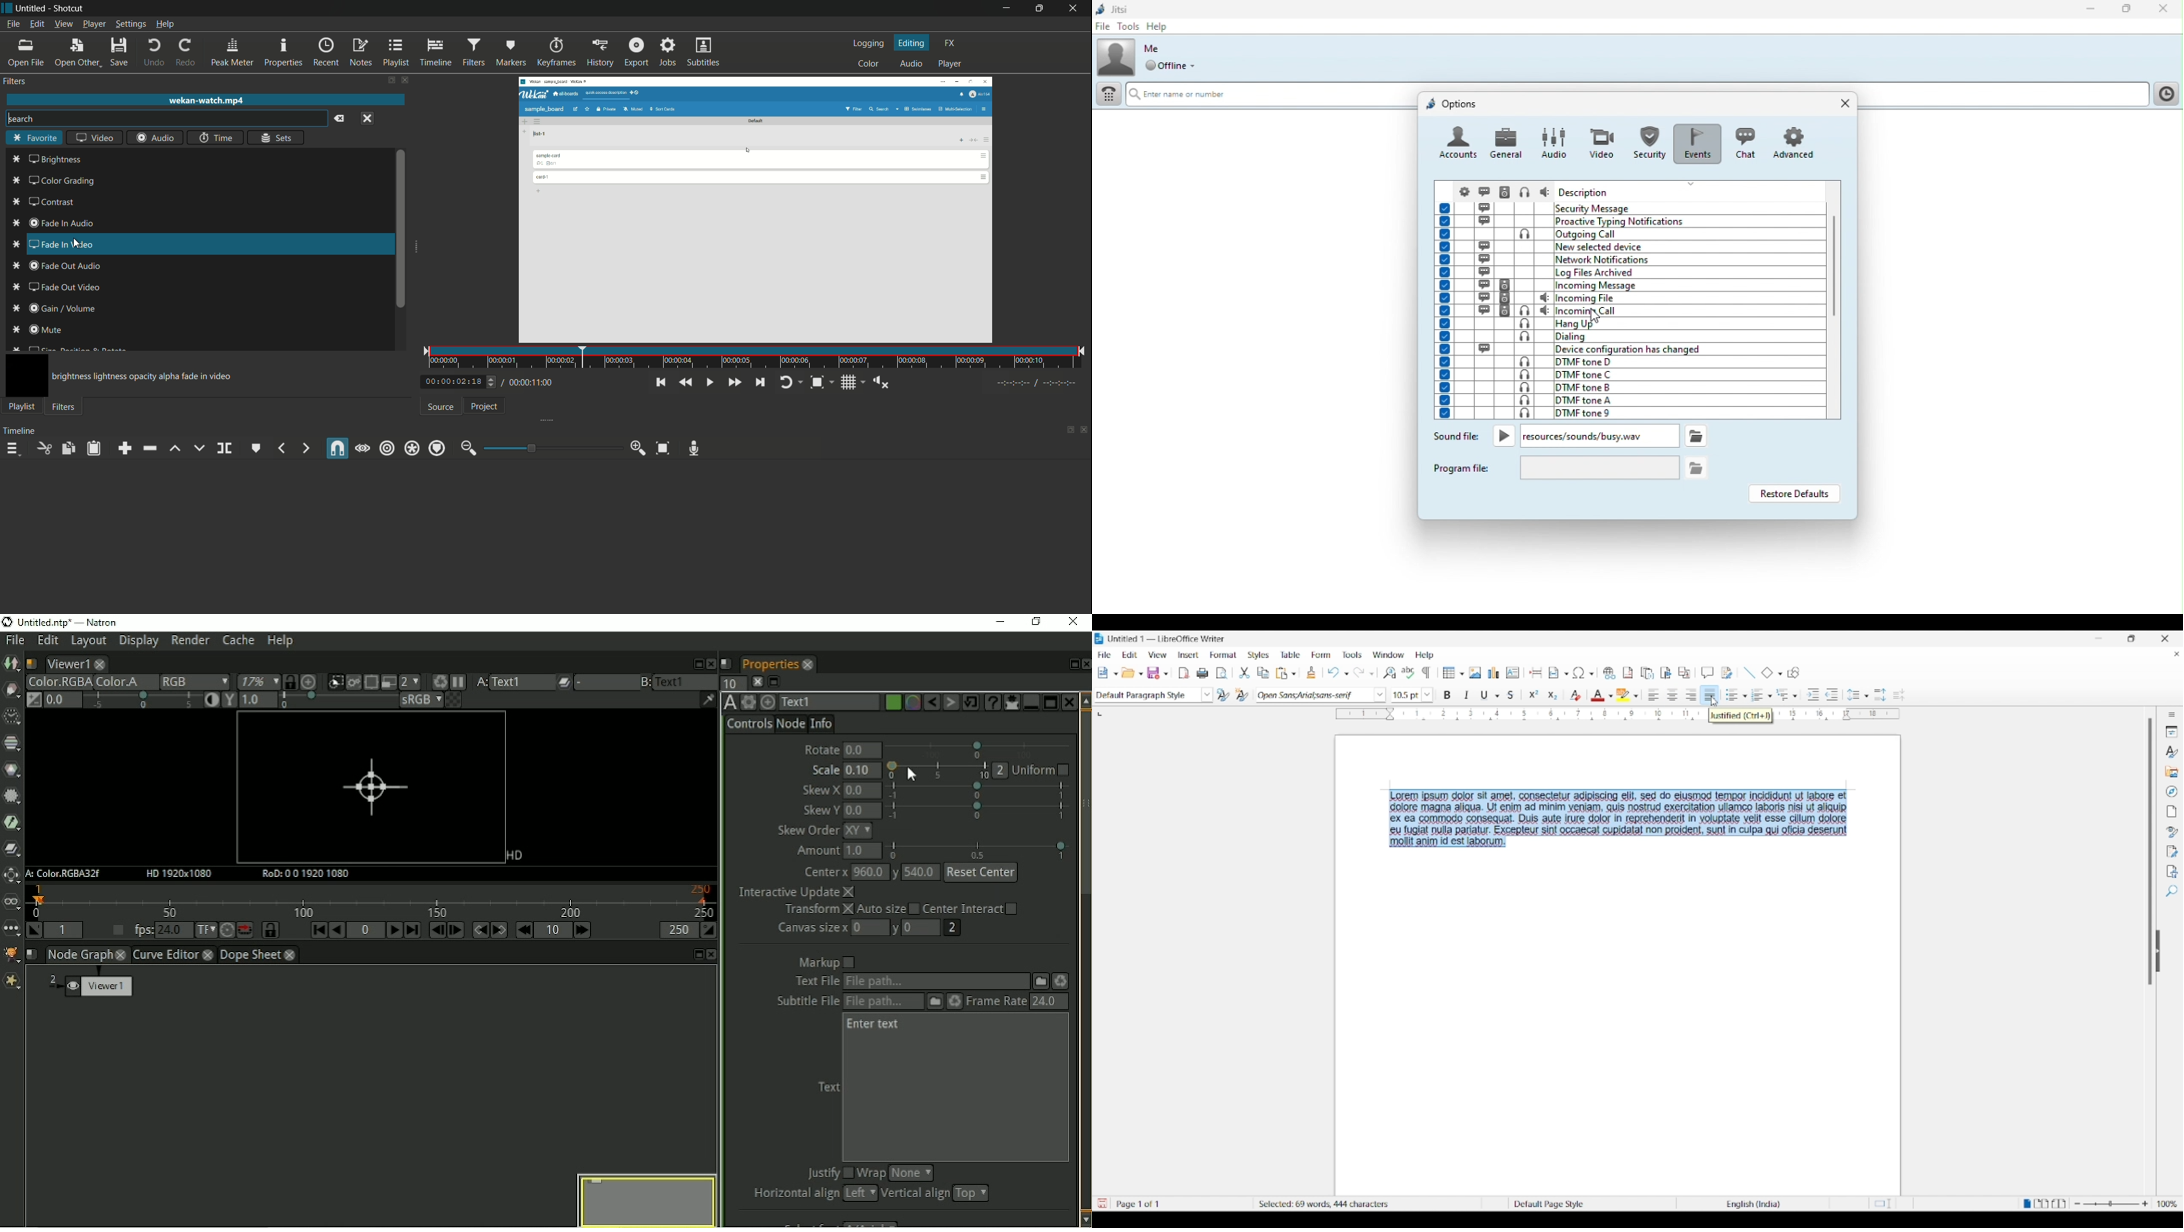  What do you see at coordinates (850, 383) in the screenshot?
I see `toggle grid` at bounding box center [850, 383].